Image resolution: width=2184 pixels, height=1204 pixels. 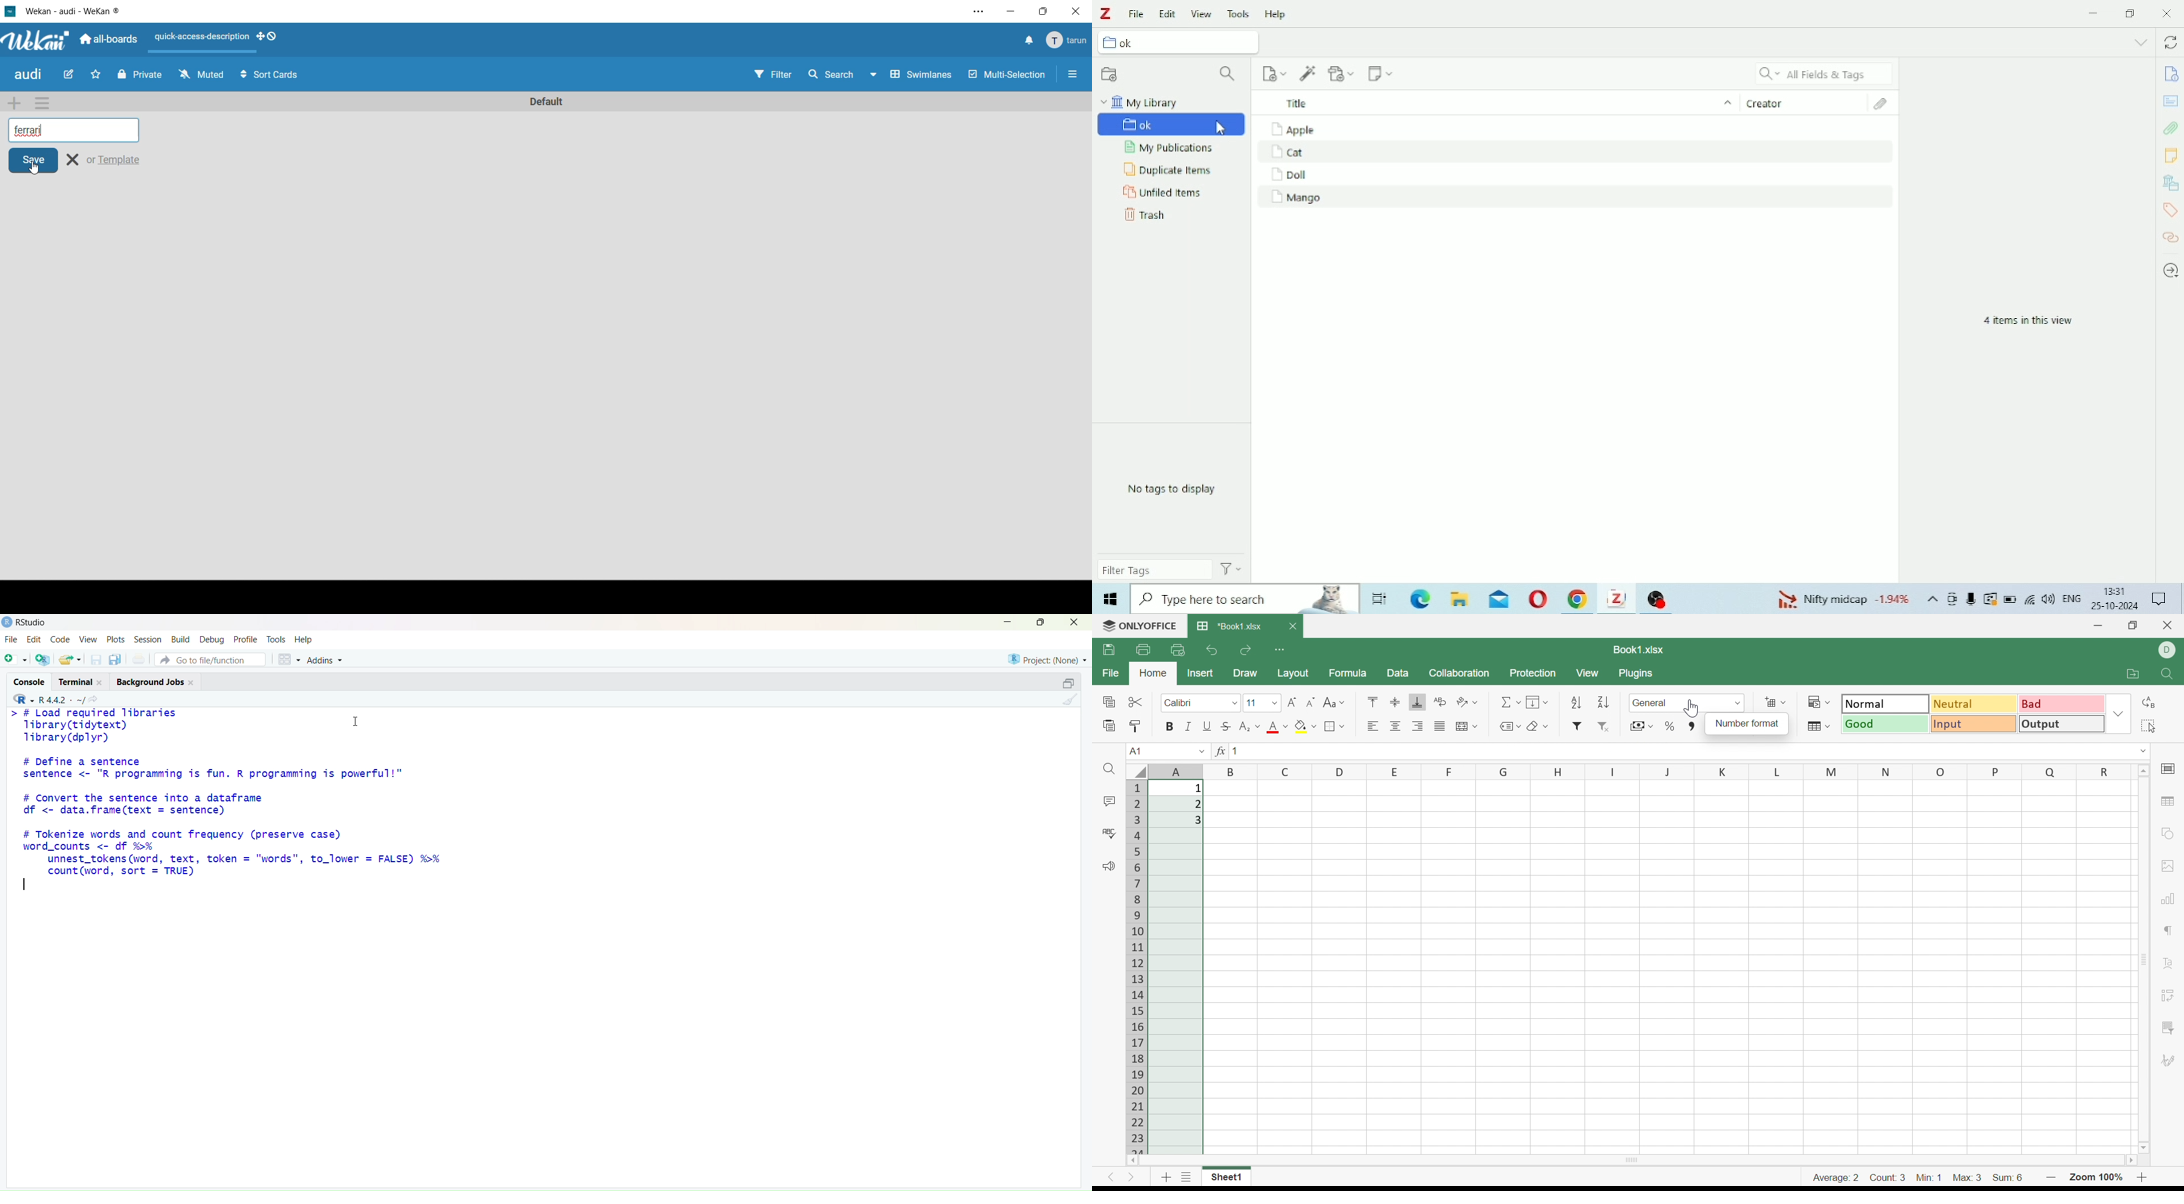 What do you see at coordinates (1137, 968) in the screenshot?
I see `Row numbers` at bounding box center [1137, 968].